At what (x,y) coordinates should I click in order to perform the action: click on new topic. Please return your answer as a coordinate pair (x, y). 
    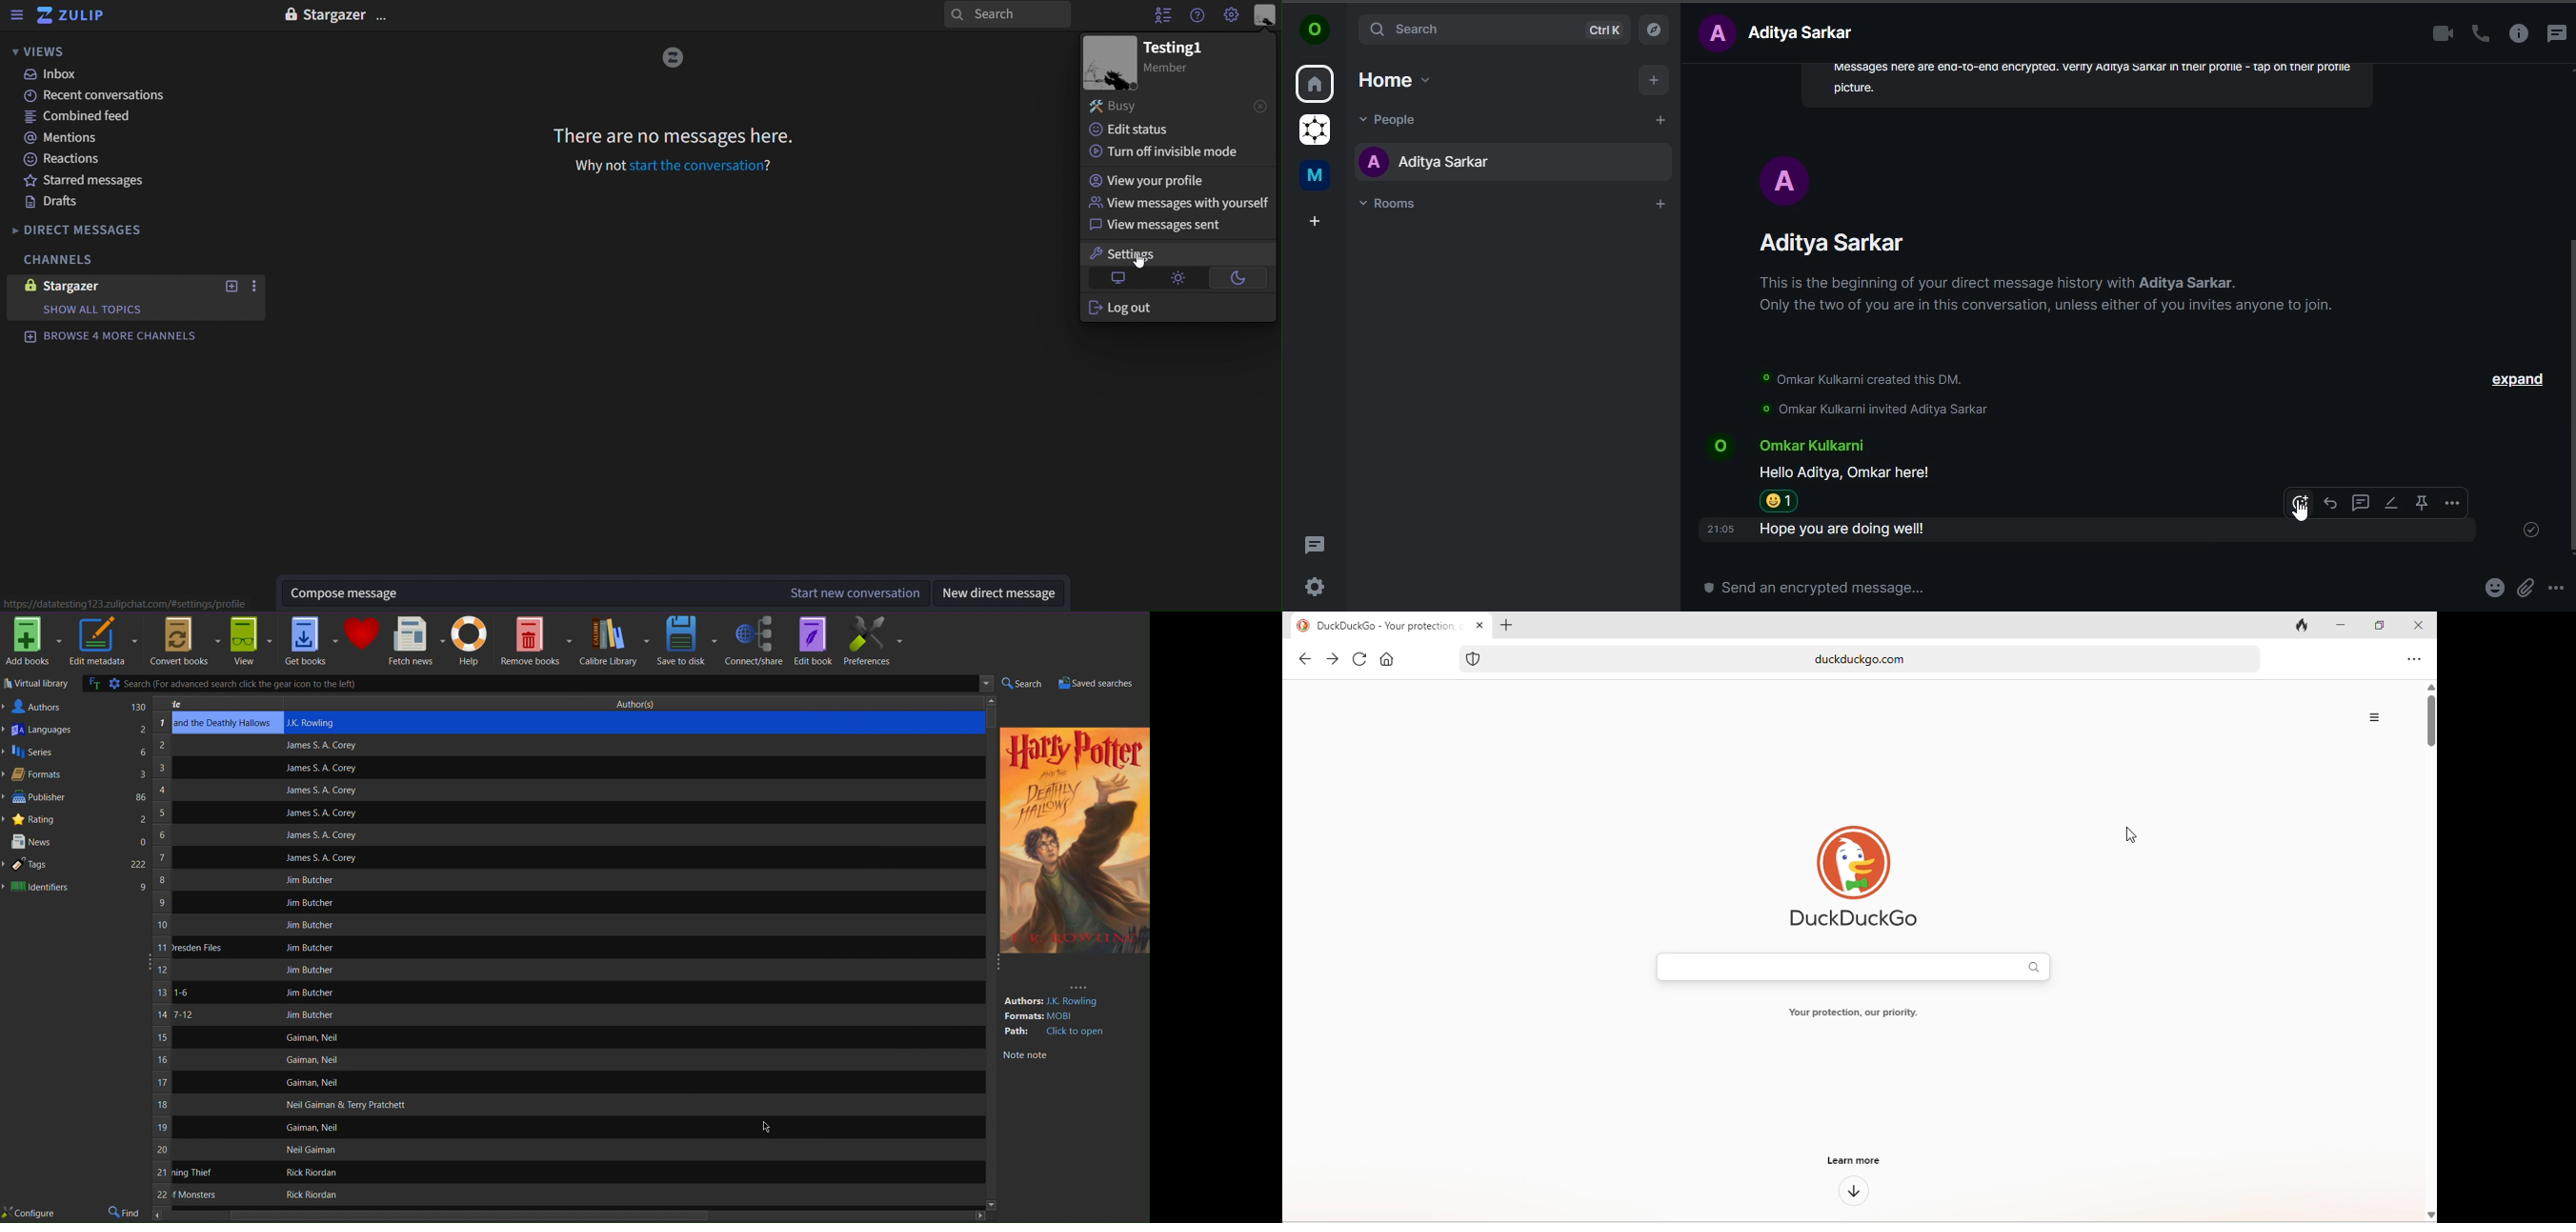
    Looking at the image, I should click on (232, 288).